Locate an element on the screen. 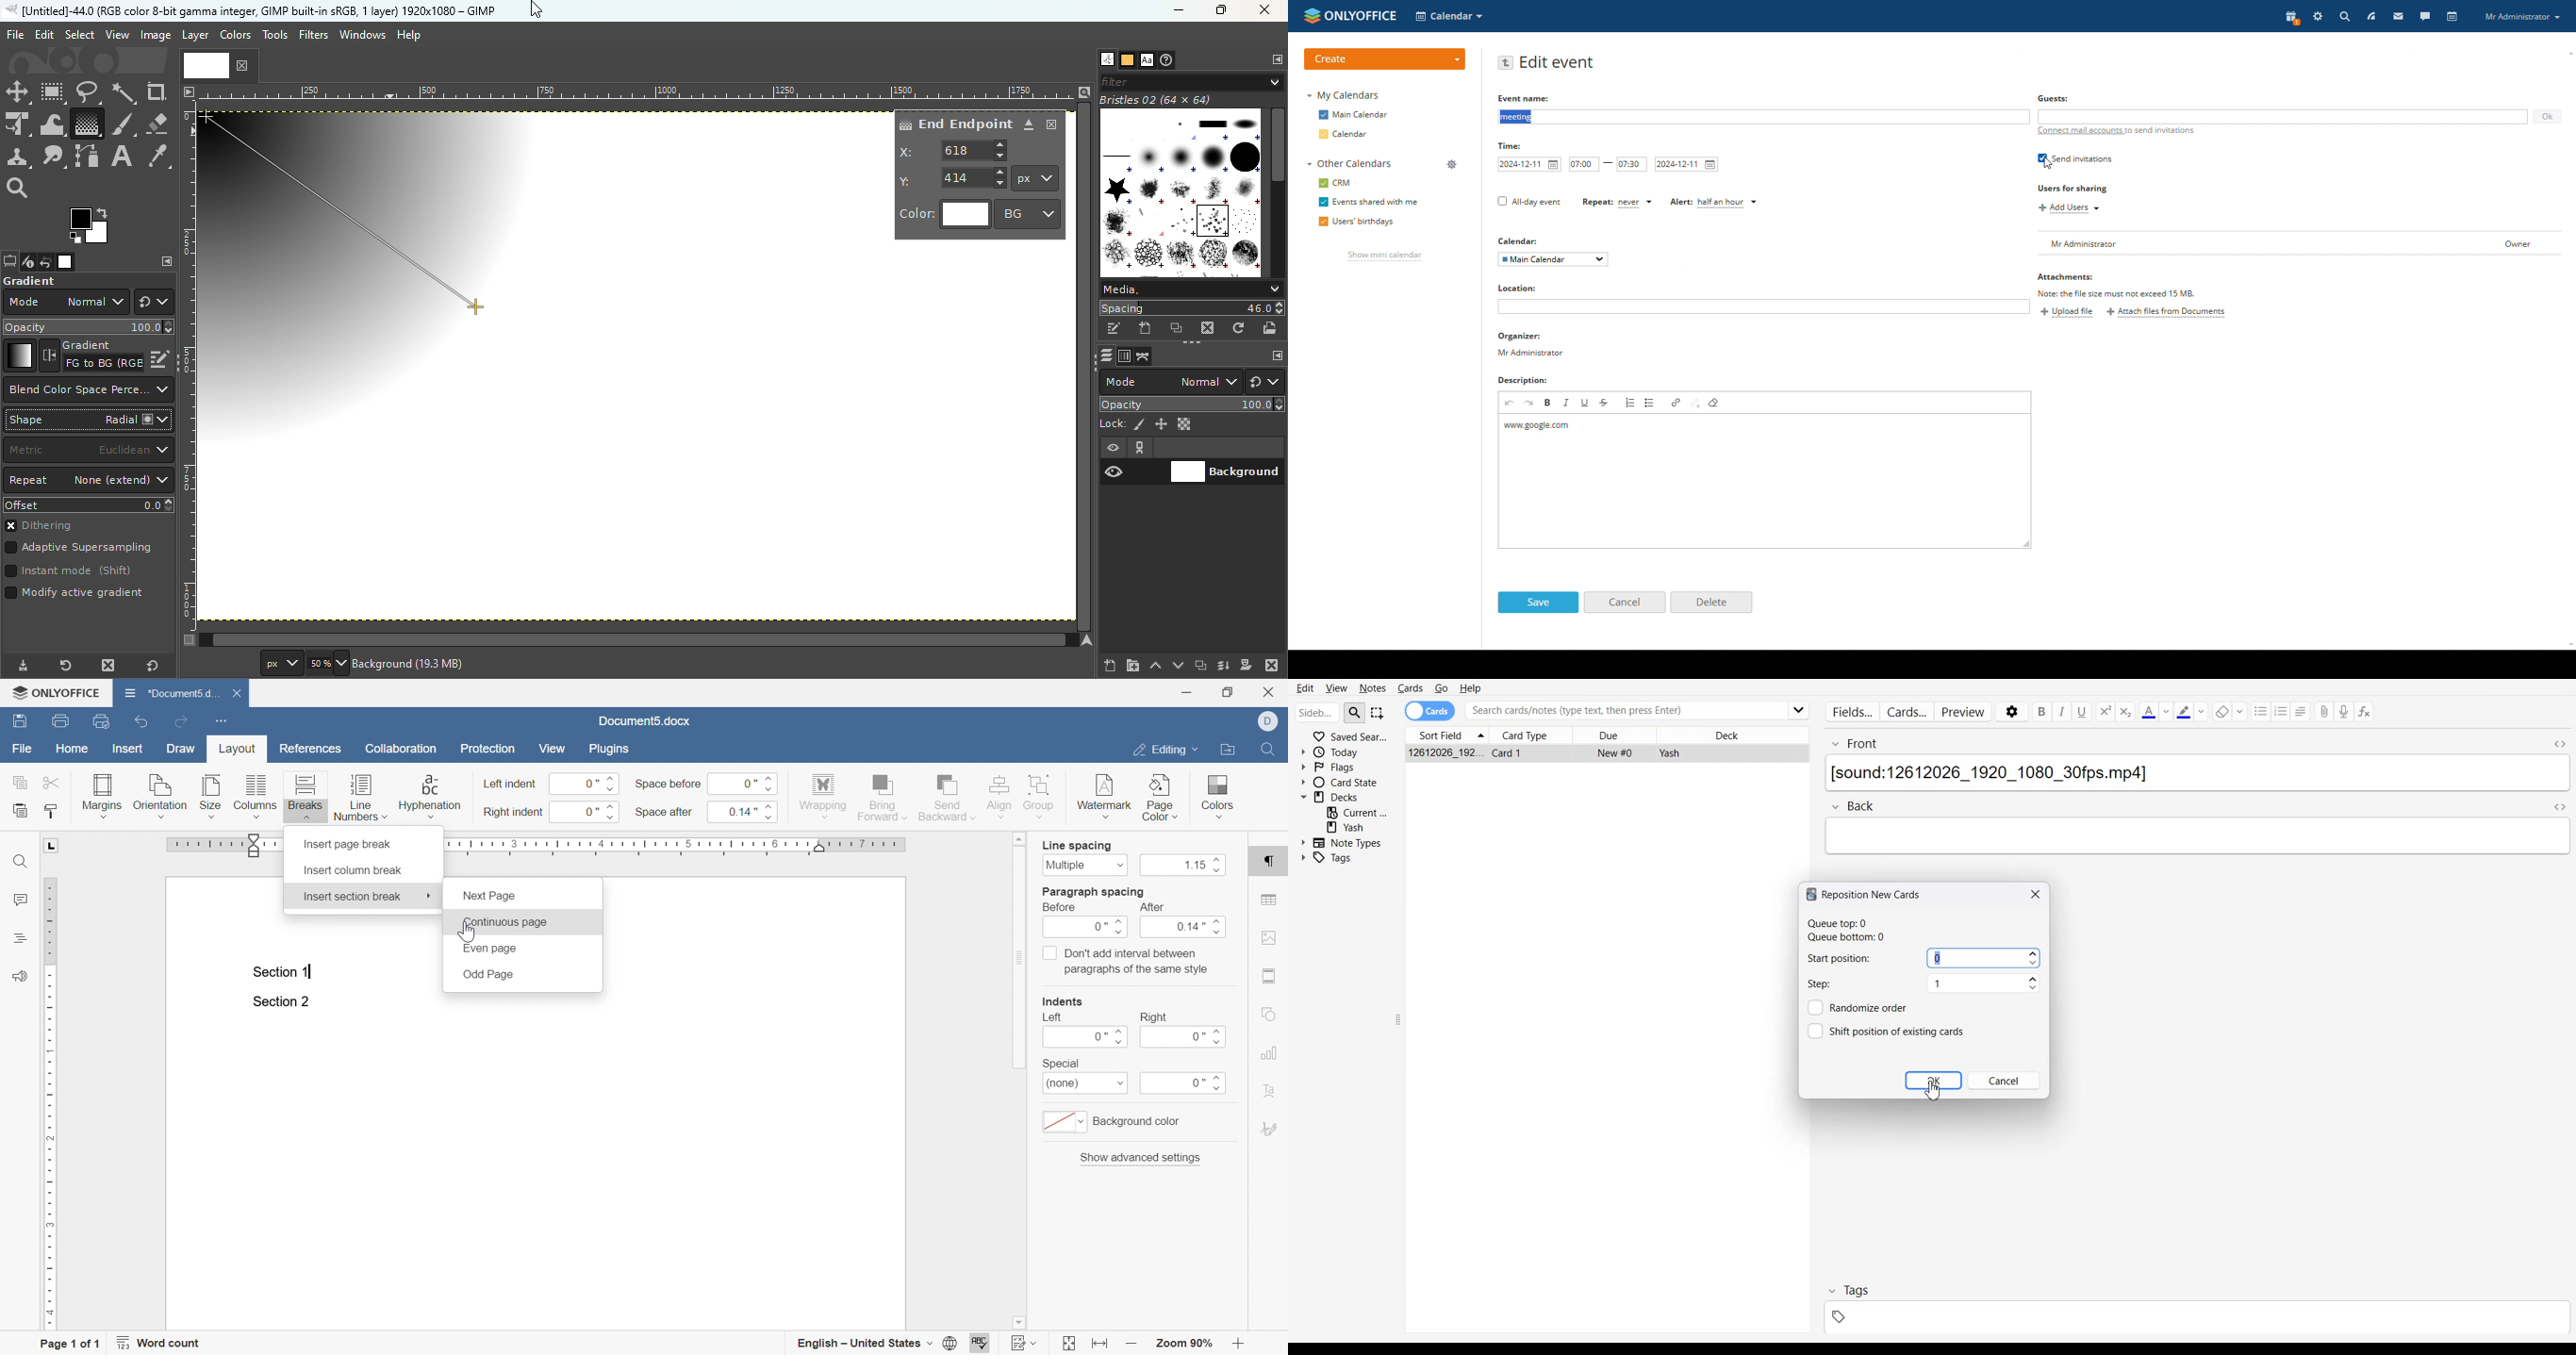  next page is located at coordinates (490, 896).